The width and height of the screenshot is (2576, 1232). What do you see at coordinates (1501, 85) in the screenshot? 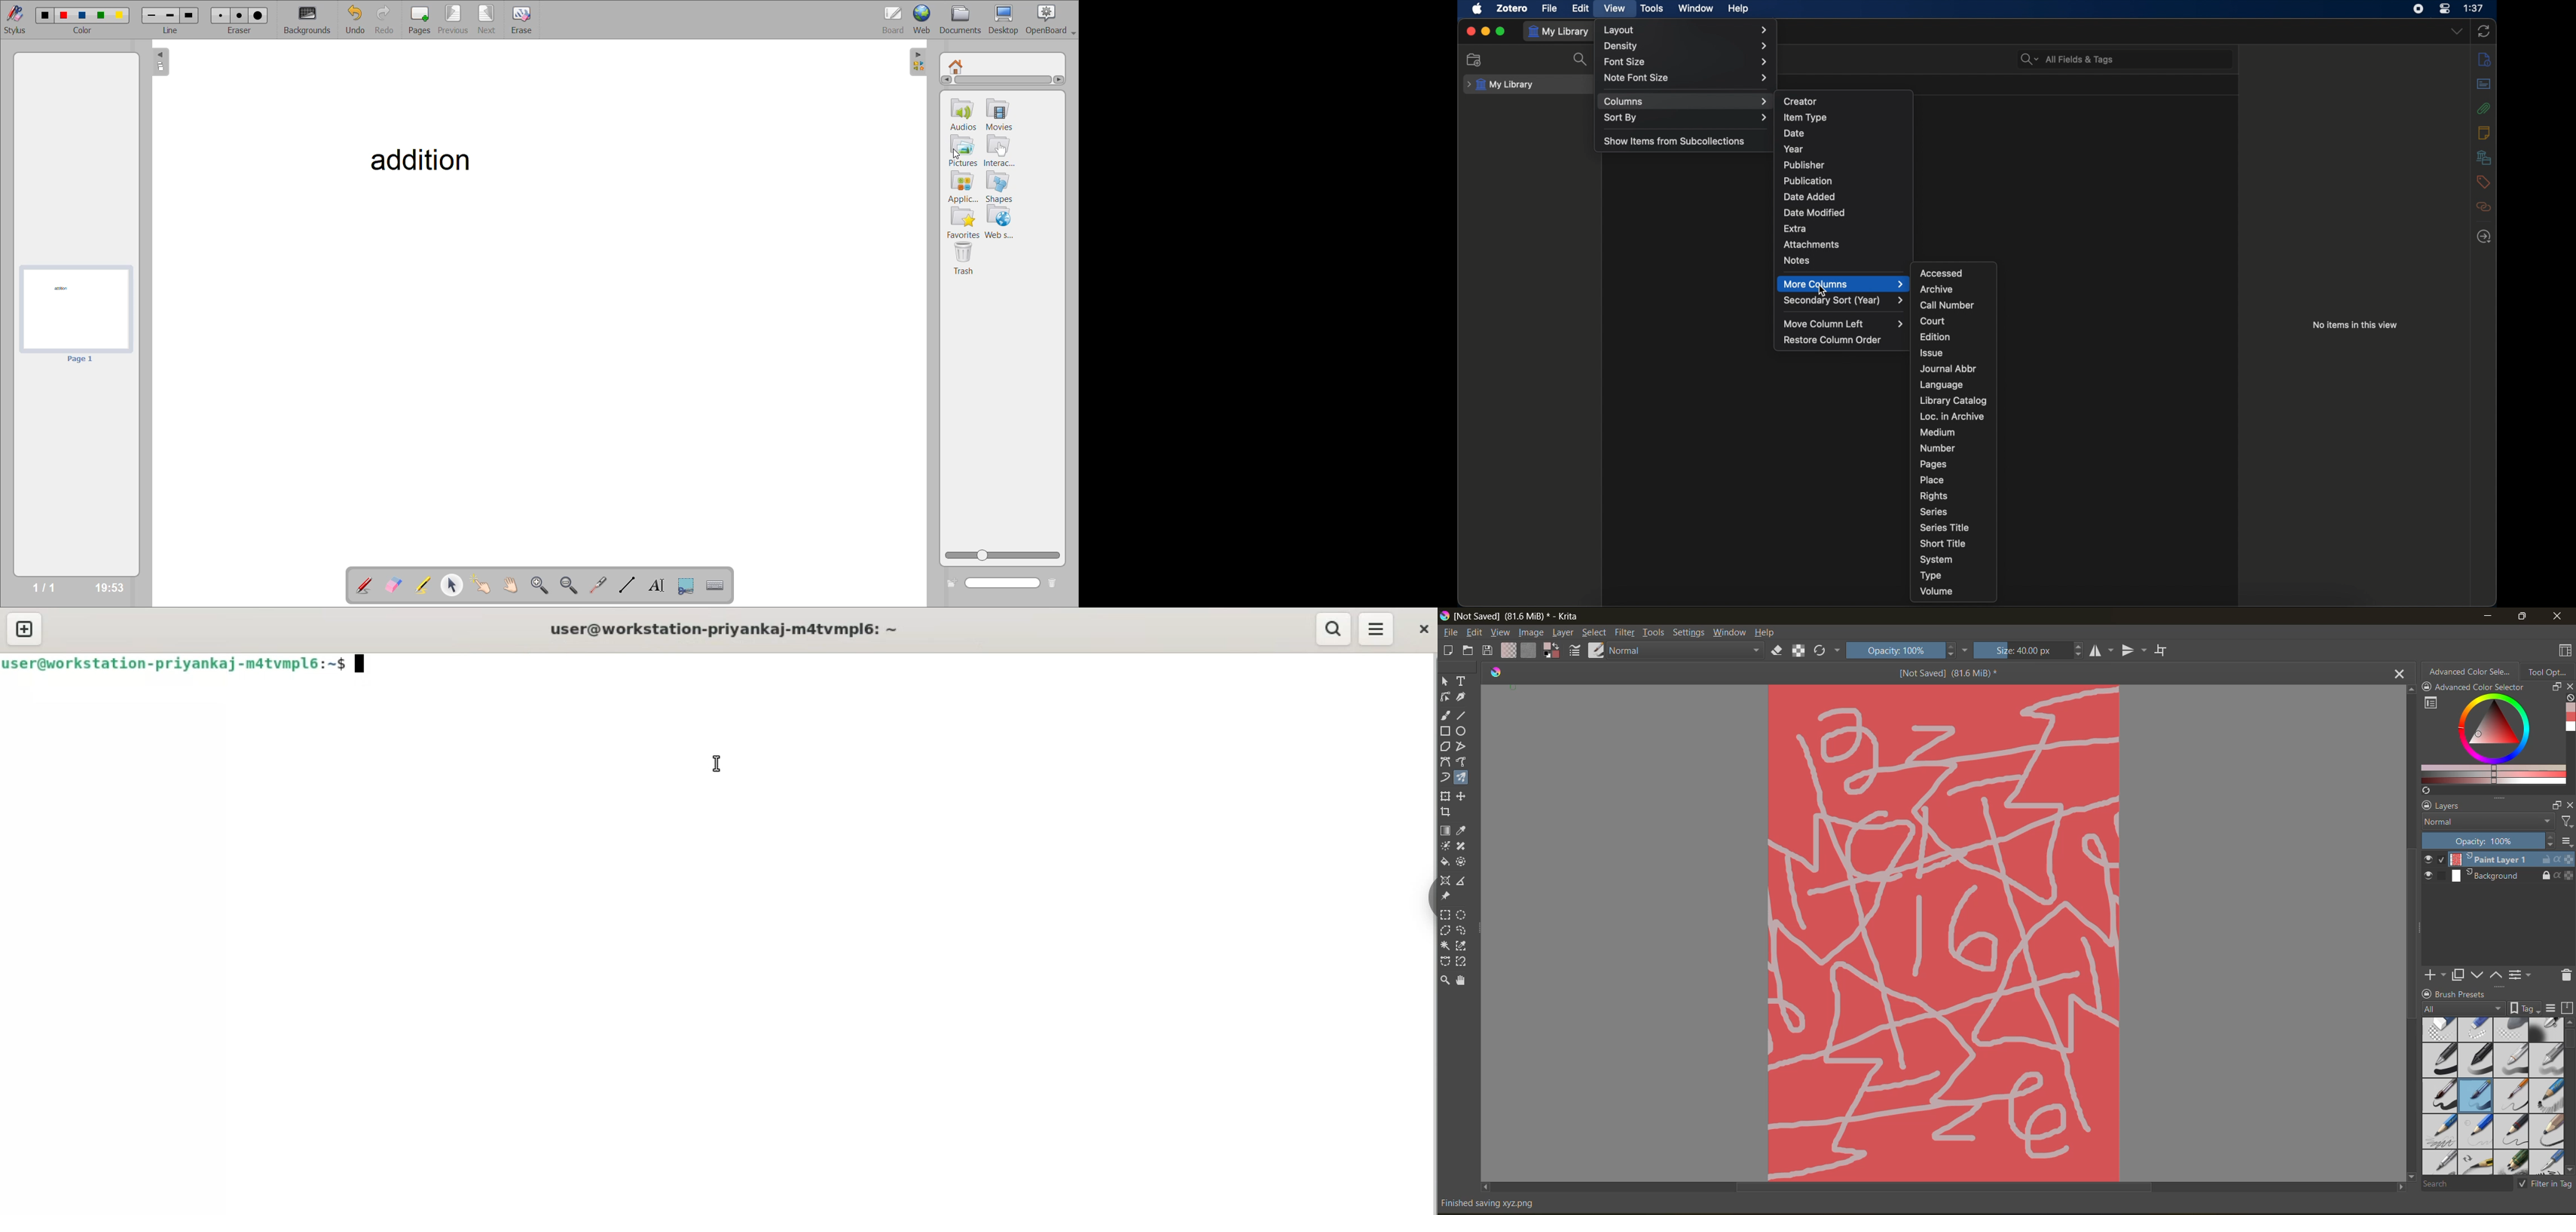
I see `my library` at bounding box center [1501, 85].